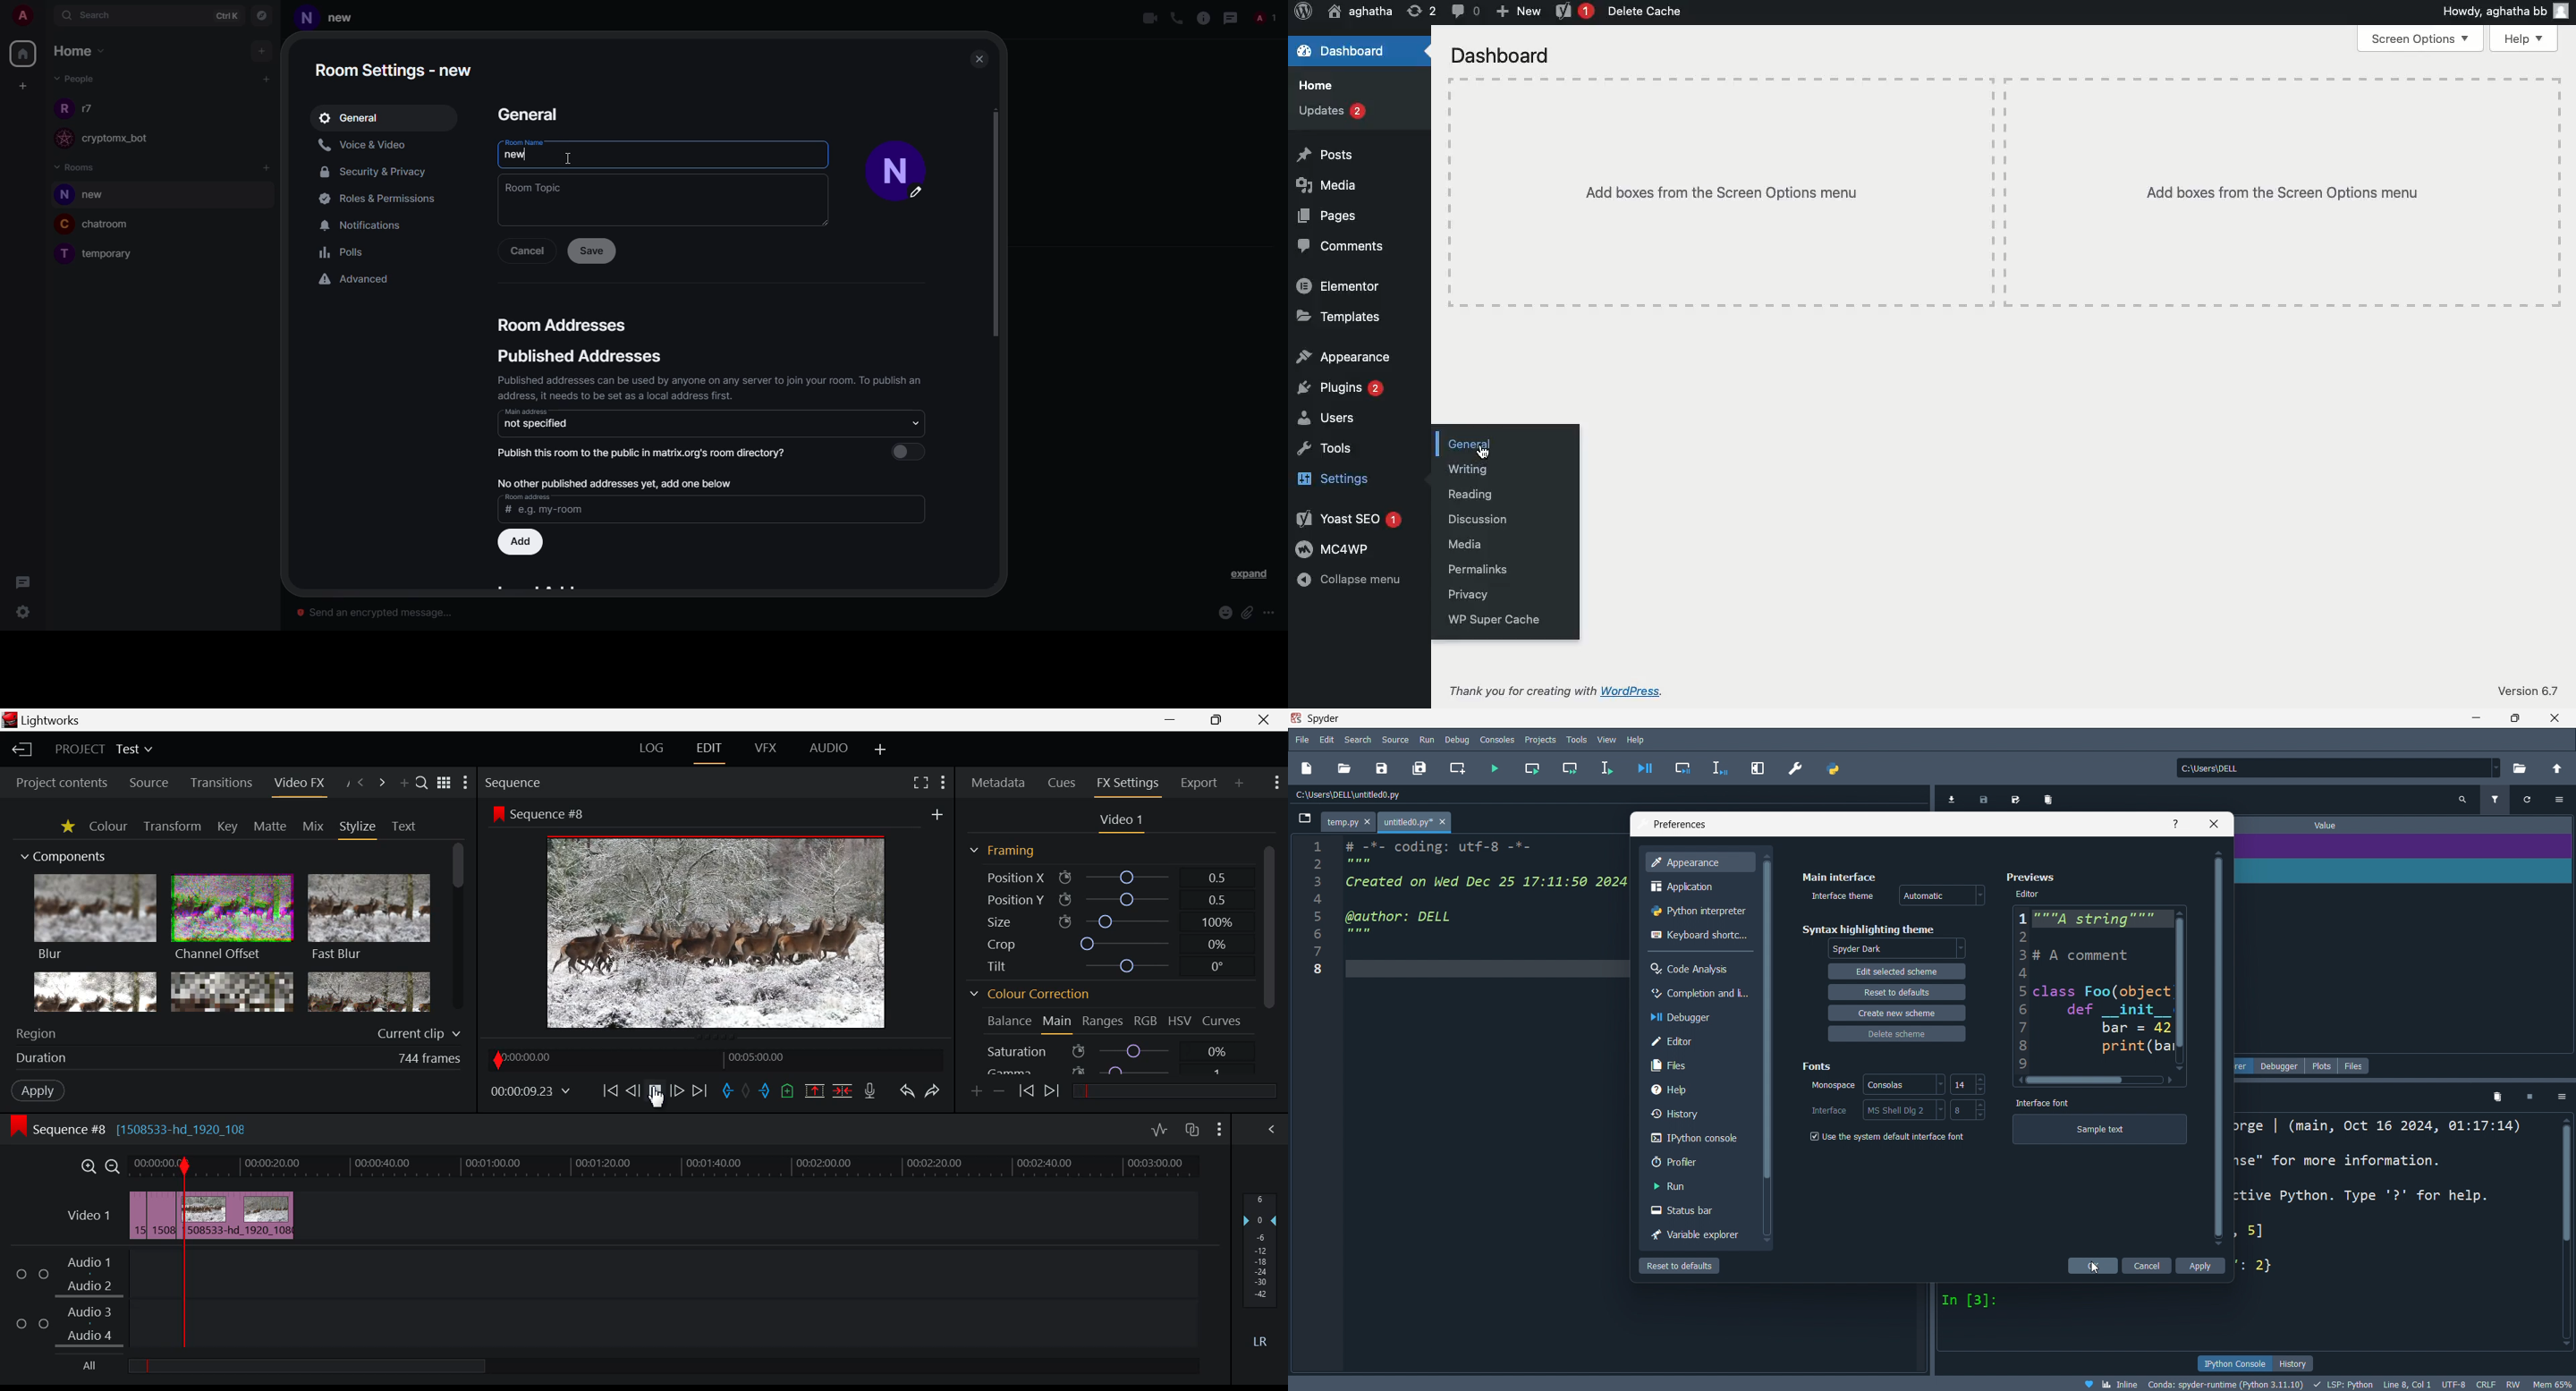 The image size is (2576, 1400). Describe the element at coordinates (1701, 1110) in the screenshot. I see `history` at that location.